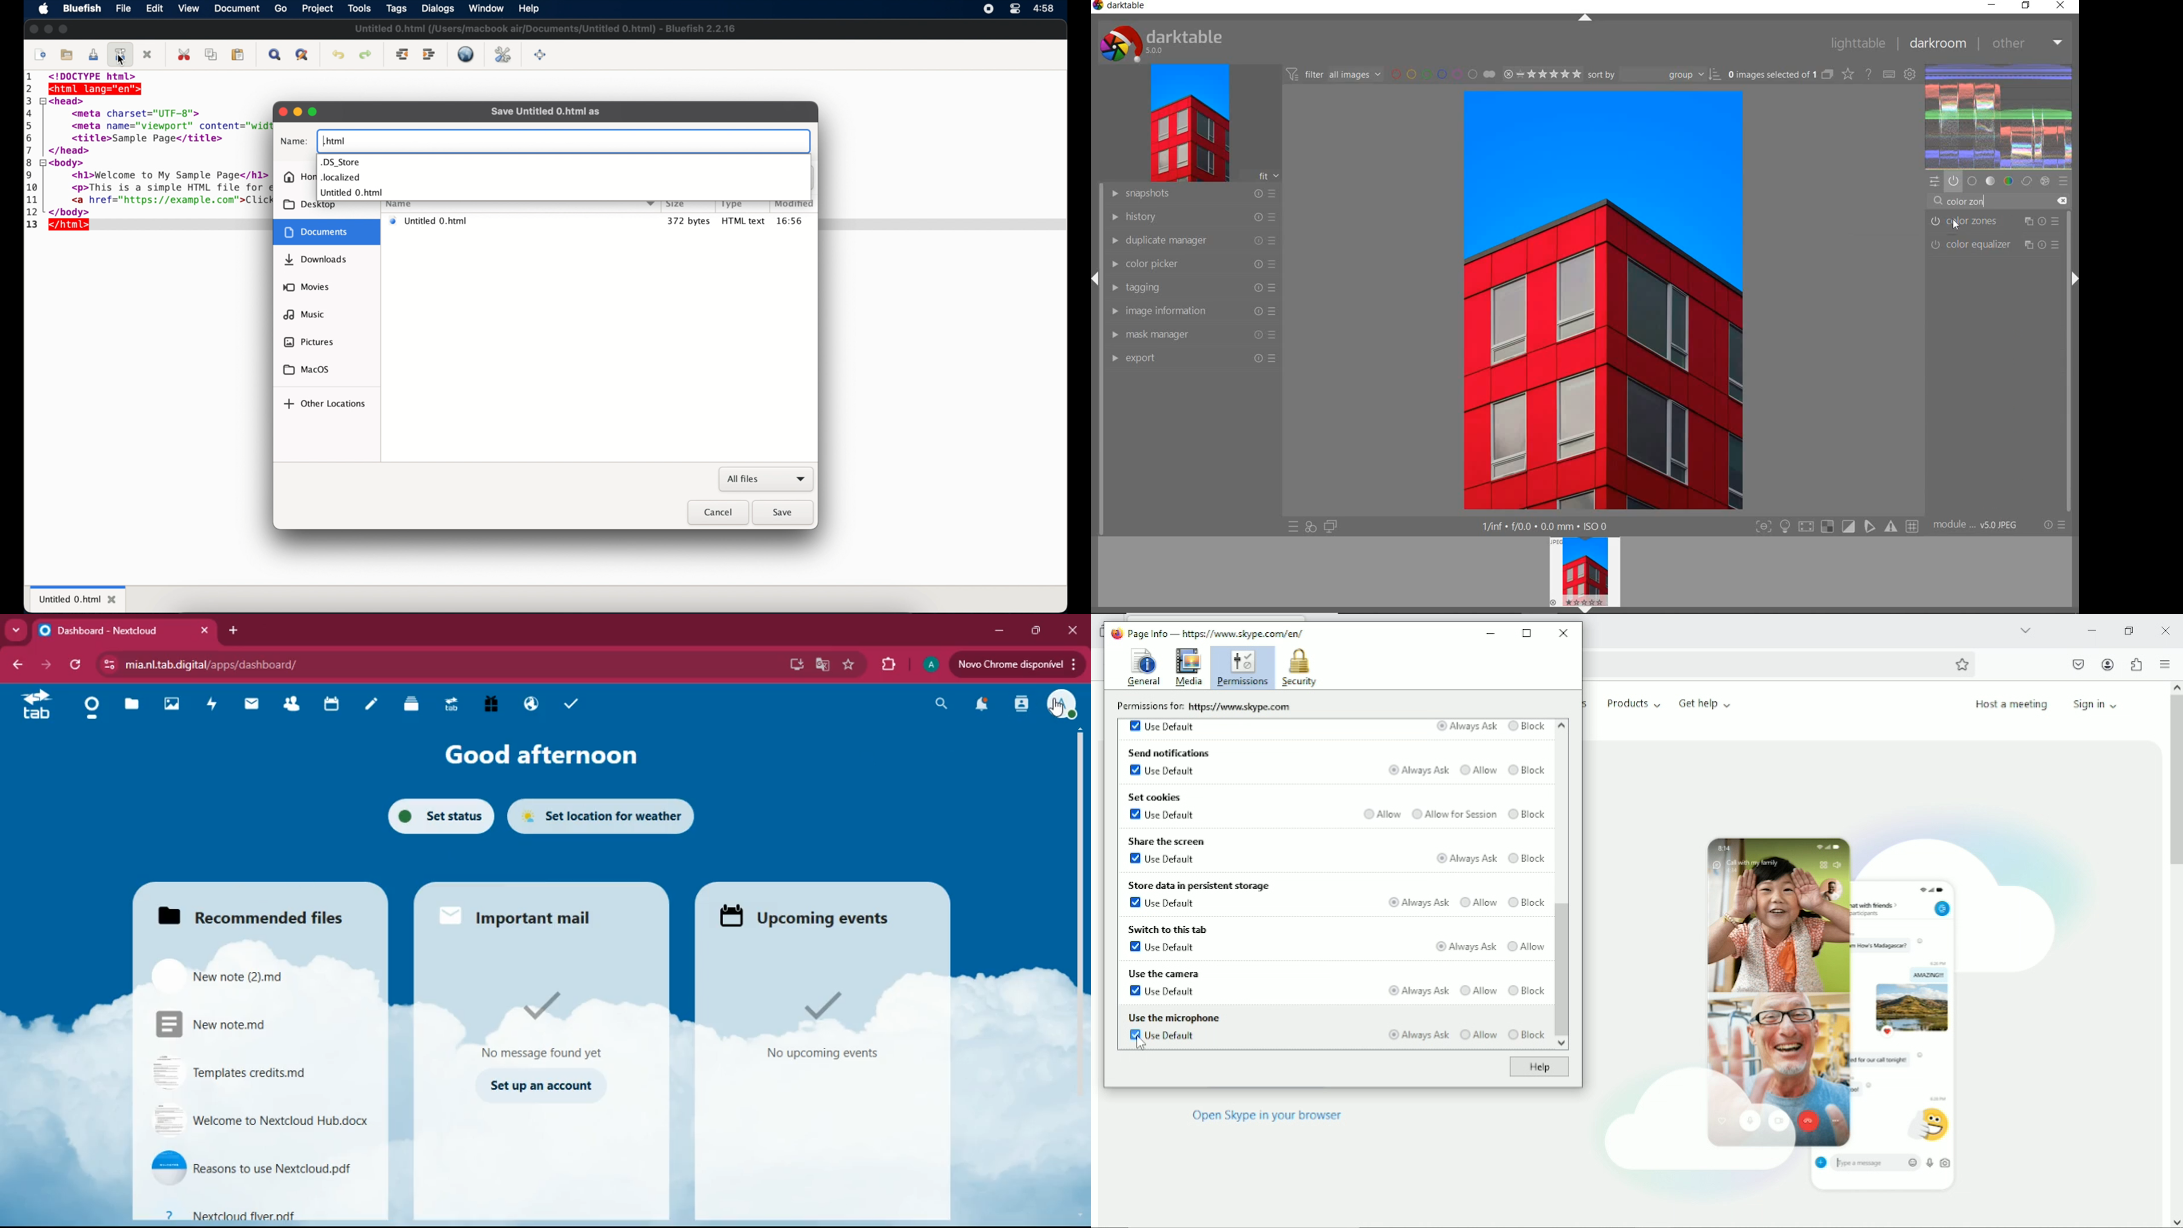  What do you see at coordinates (295, 705) in the screenshot?
I see `friends` at bounding box center [295, 705].